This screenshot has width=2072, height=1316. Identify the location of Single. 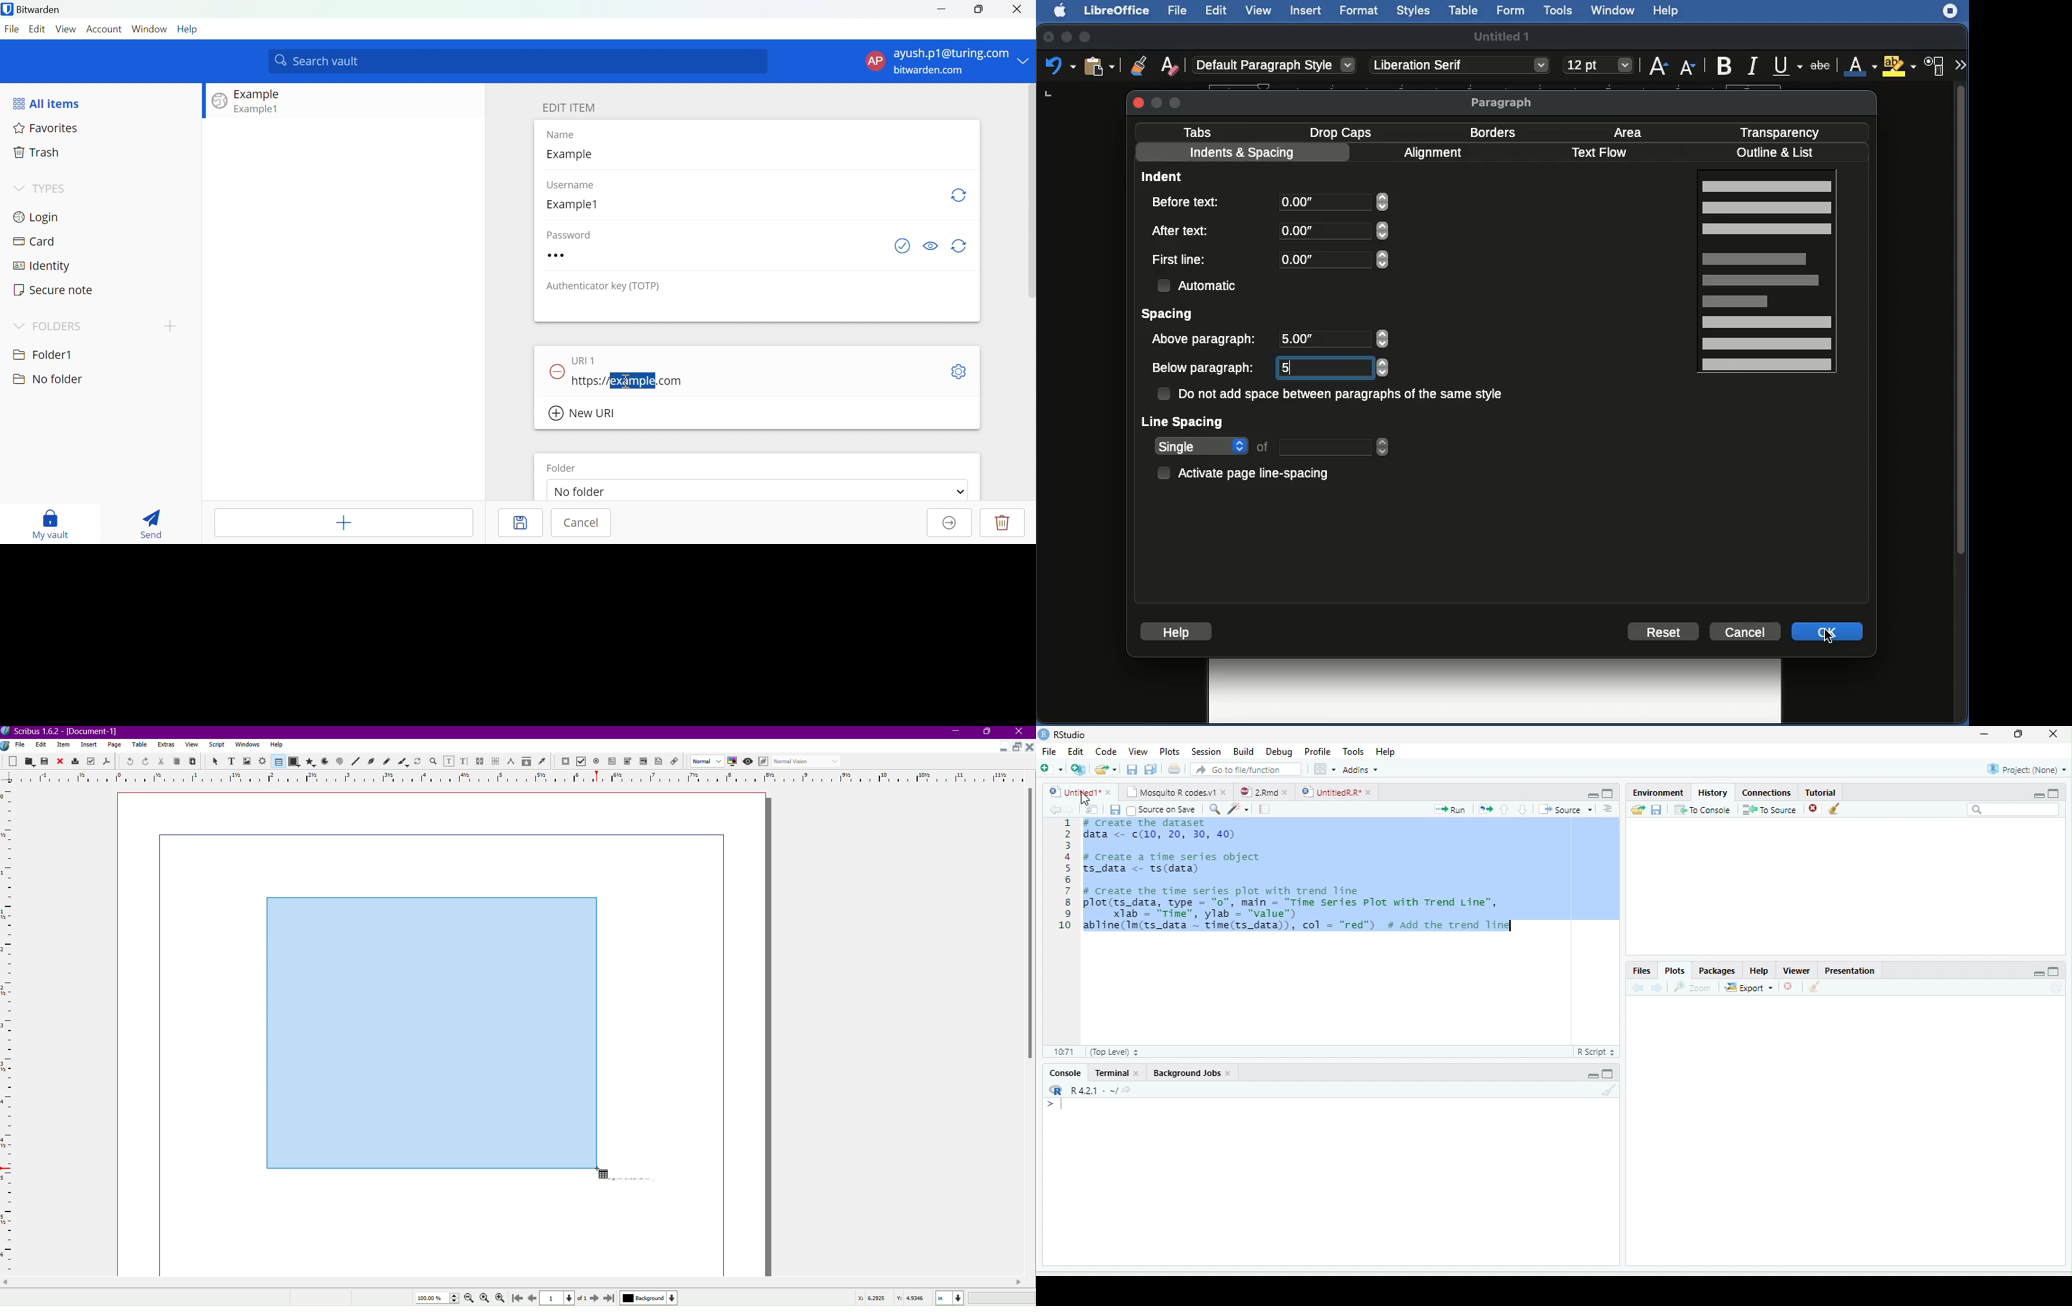
(1272, 447).